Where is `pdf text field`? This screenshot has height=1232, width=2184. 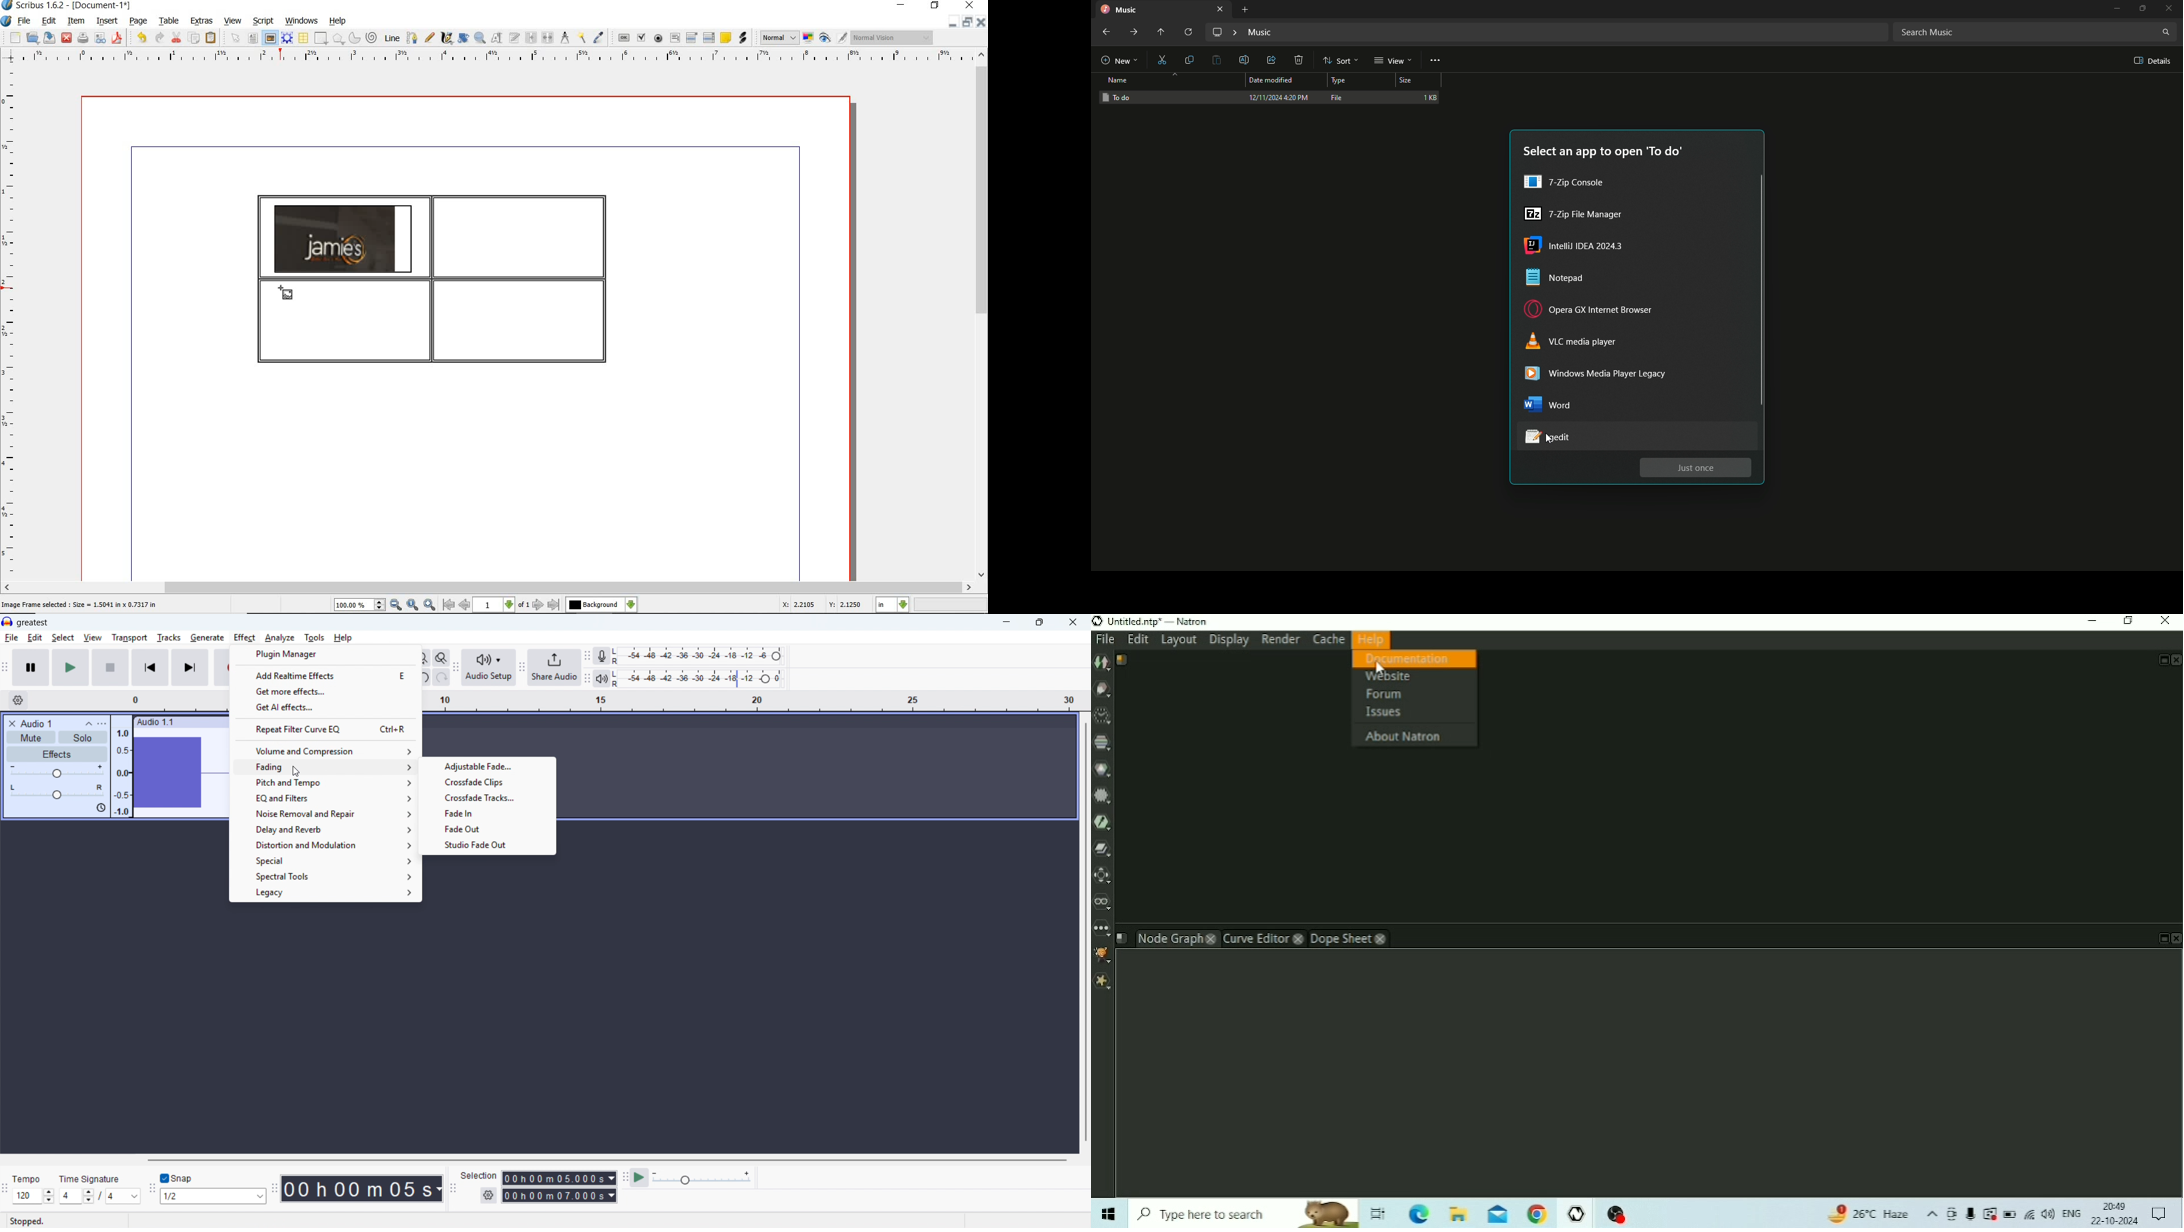 pdf text field is located at coordinates (675, 38).